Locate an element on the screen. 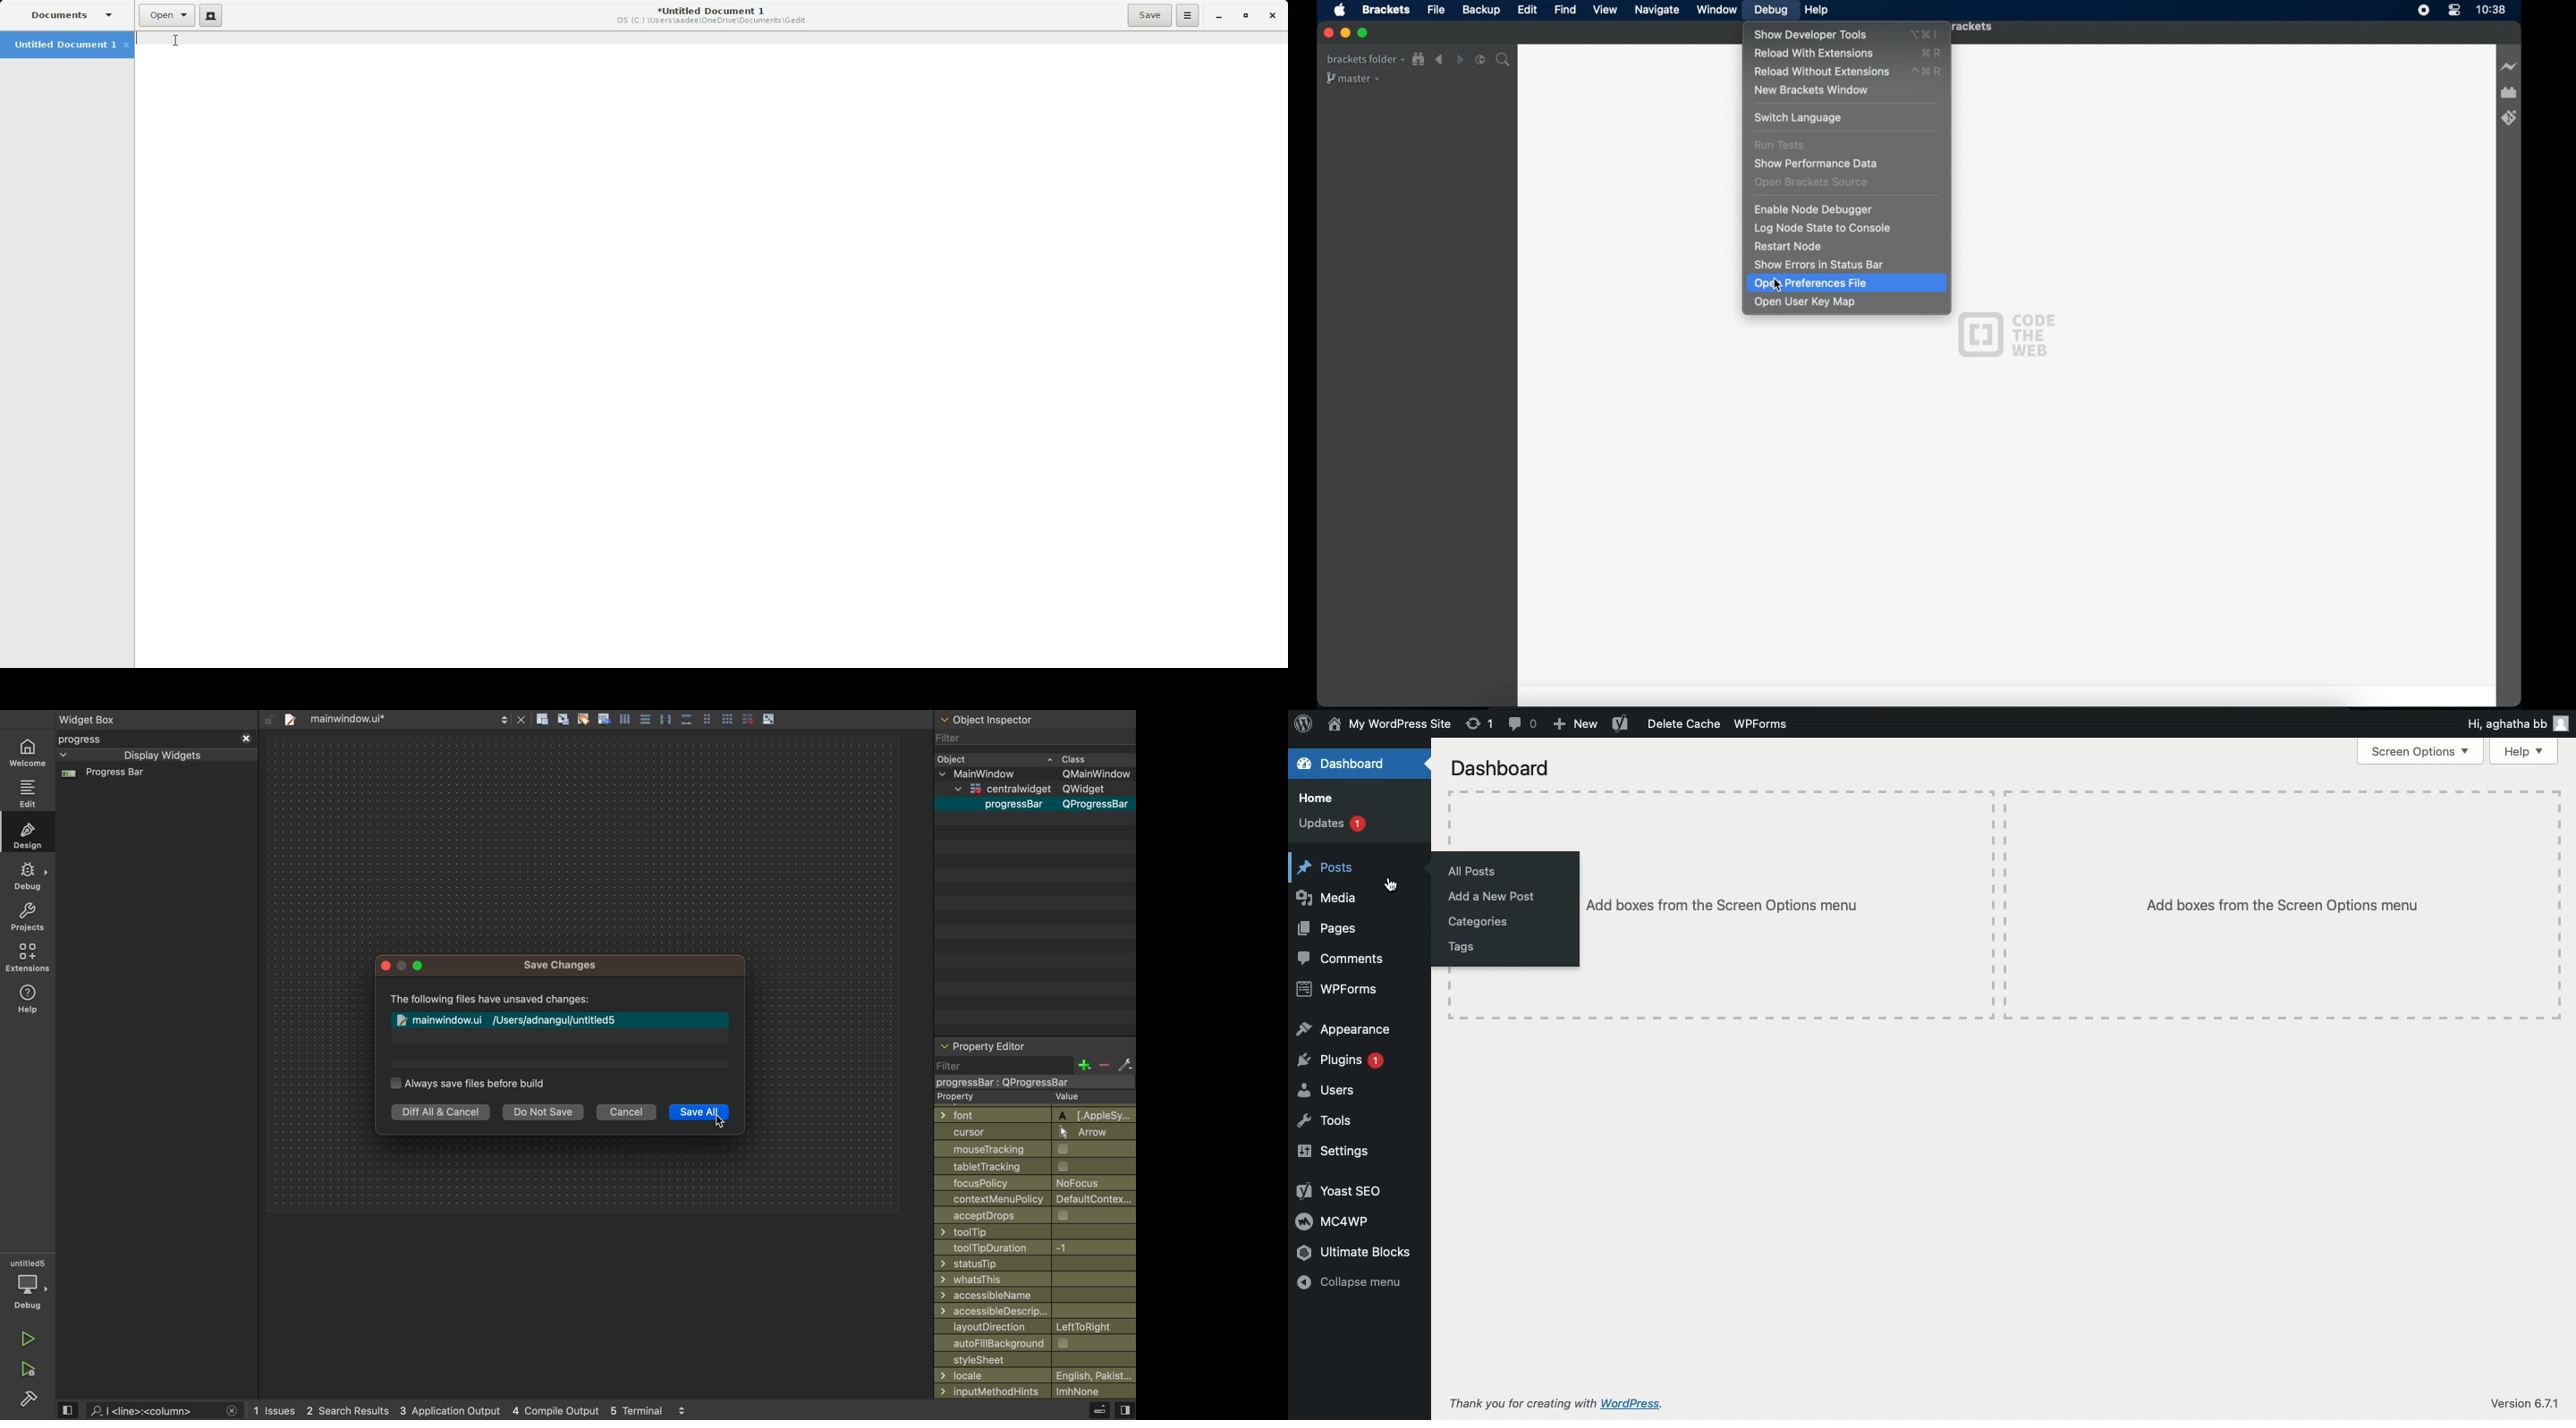  whatisthis is located at coordinates (1027, 1280).